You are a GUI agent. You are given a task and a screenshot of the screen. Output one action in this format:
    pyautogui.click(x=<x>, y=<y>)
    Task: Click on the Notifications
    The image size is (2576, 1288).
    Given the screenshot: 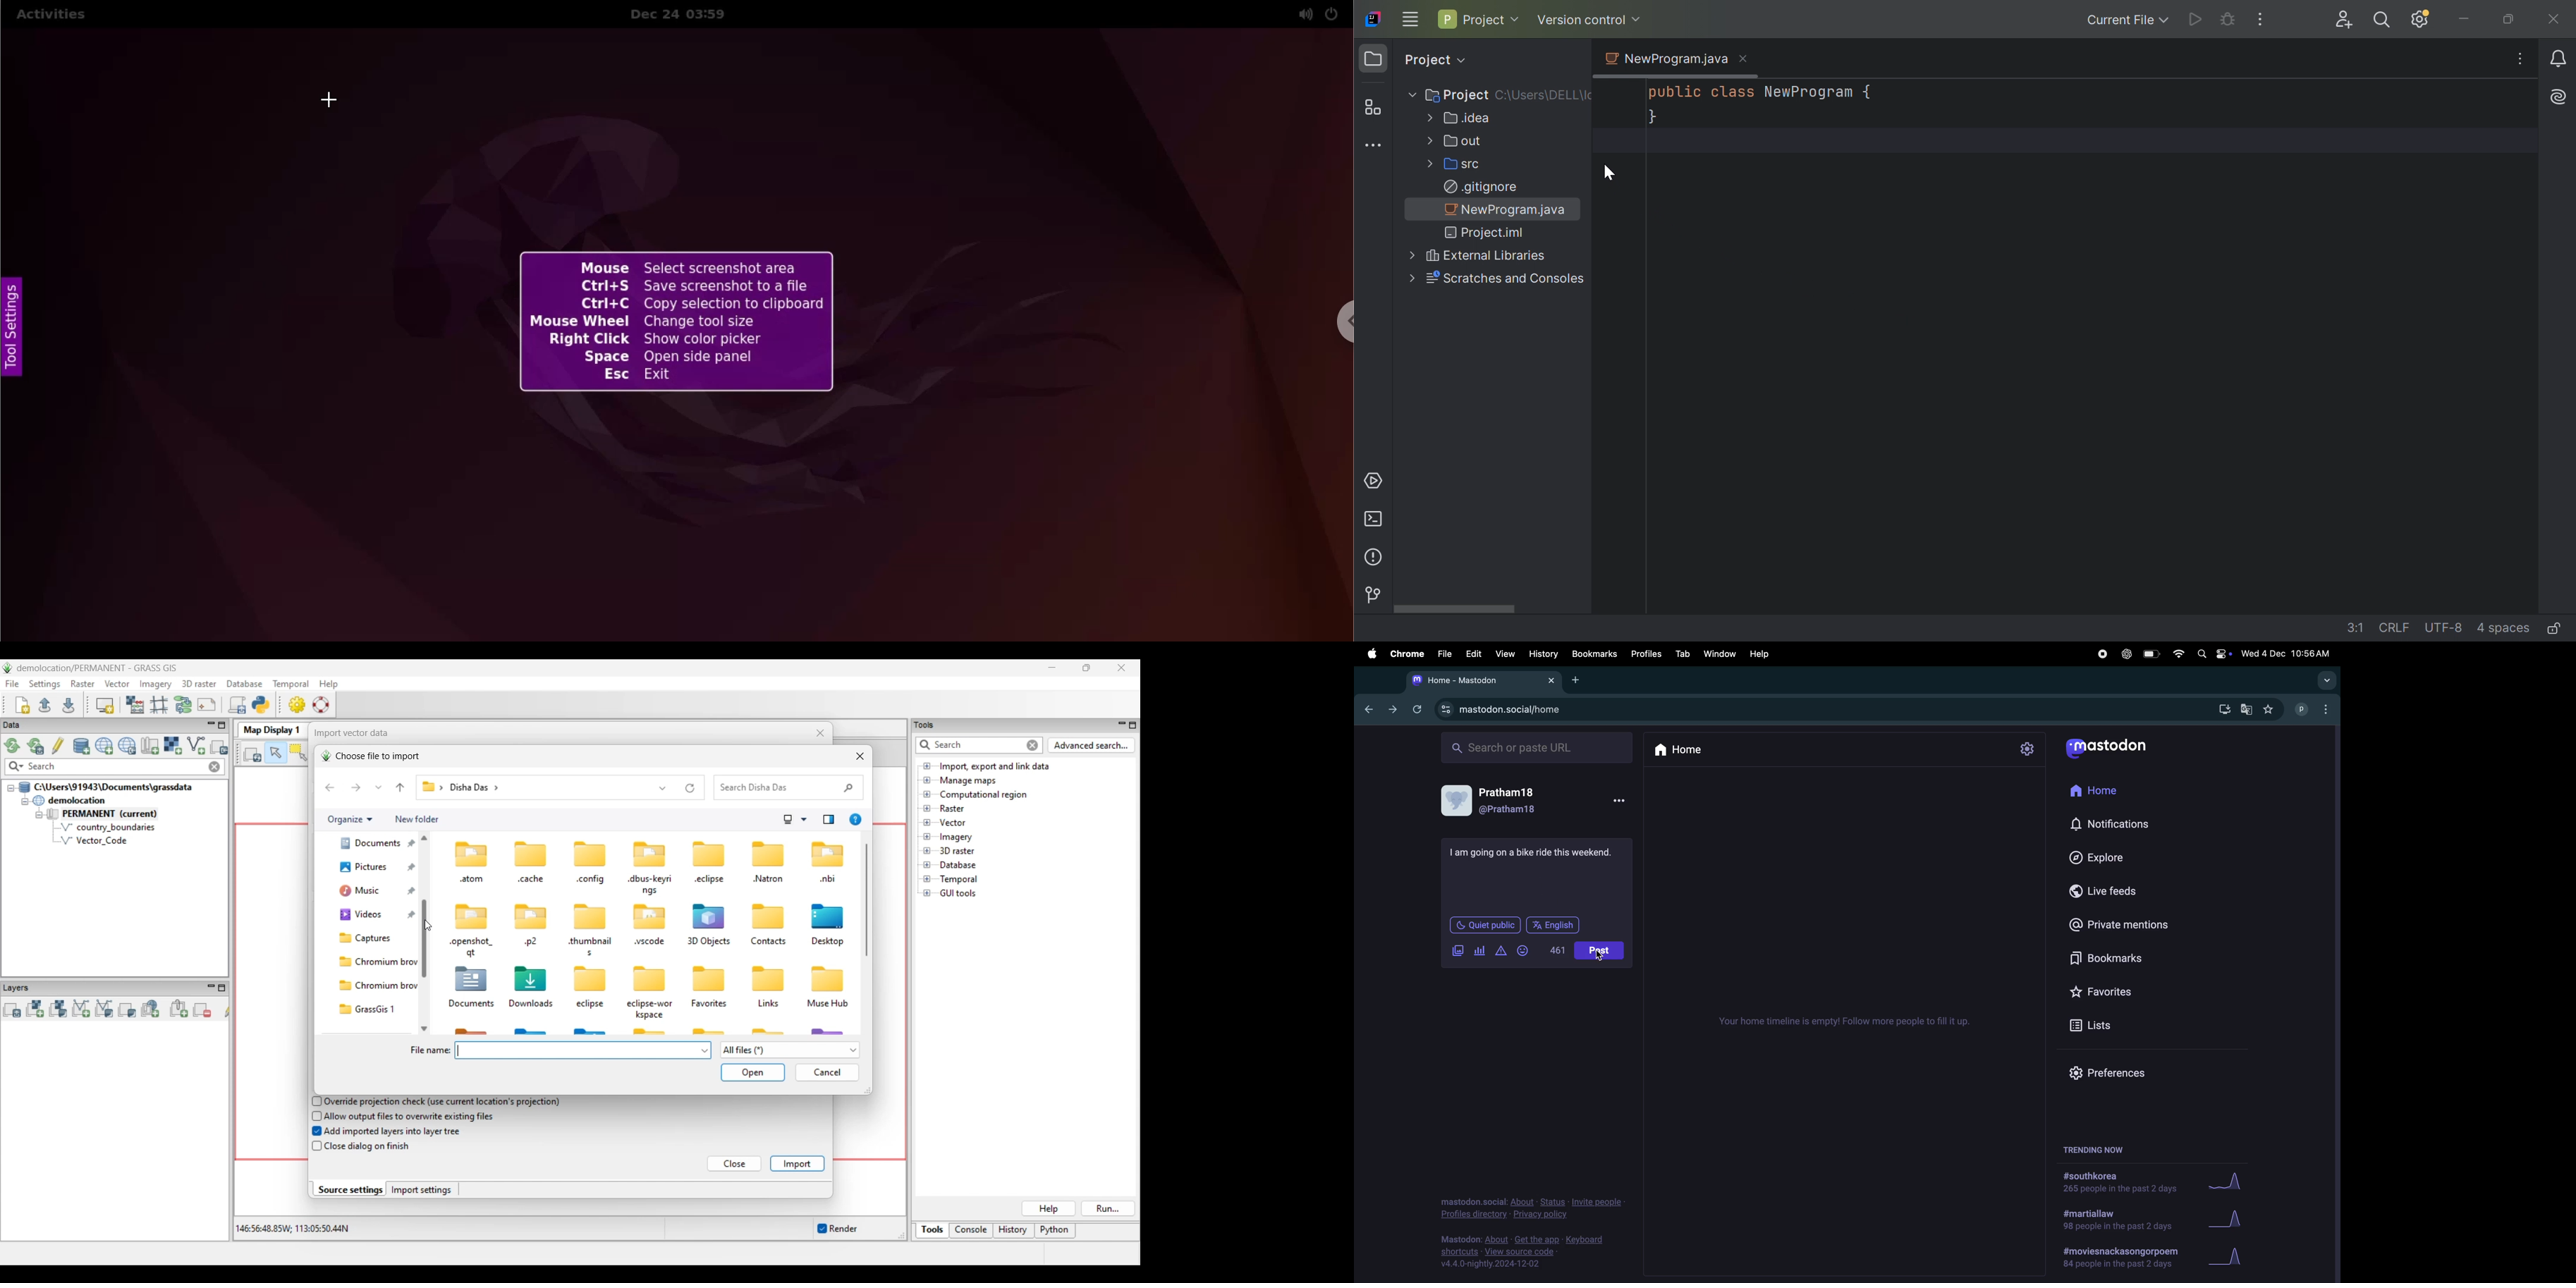 What is the action you would take?
    pyautogui.click(x=2113, y=825)
    